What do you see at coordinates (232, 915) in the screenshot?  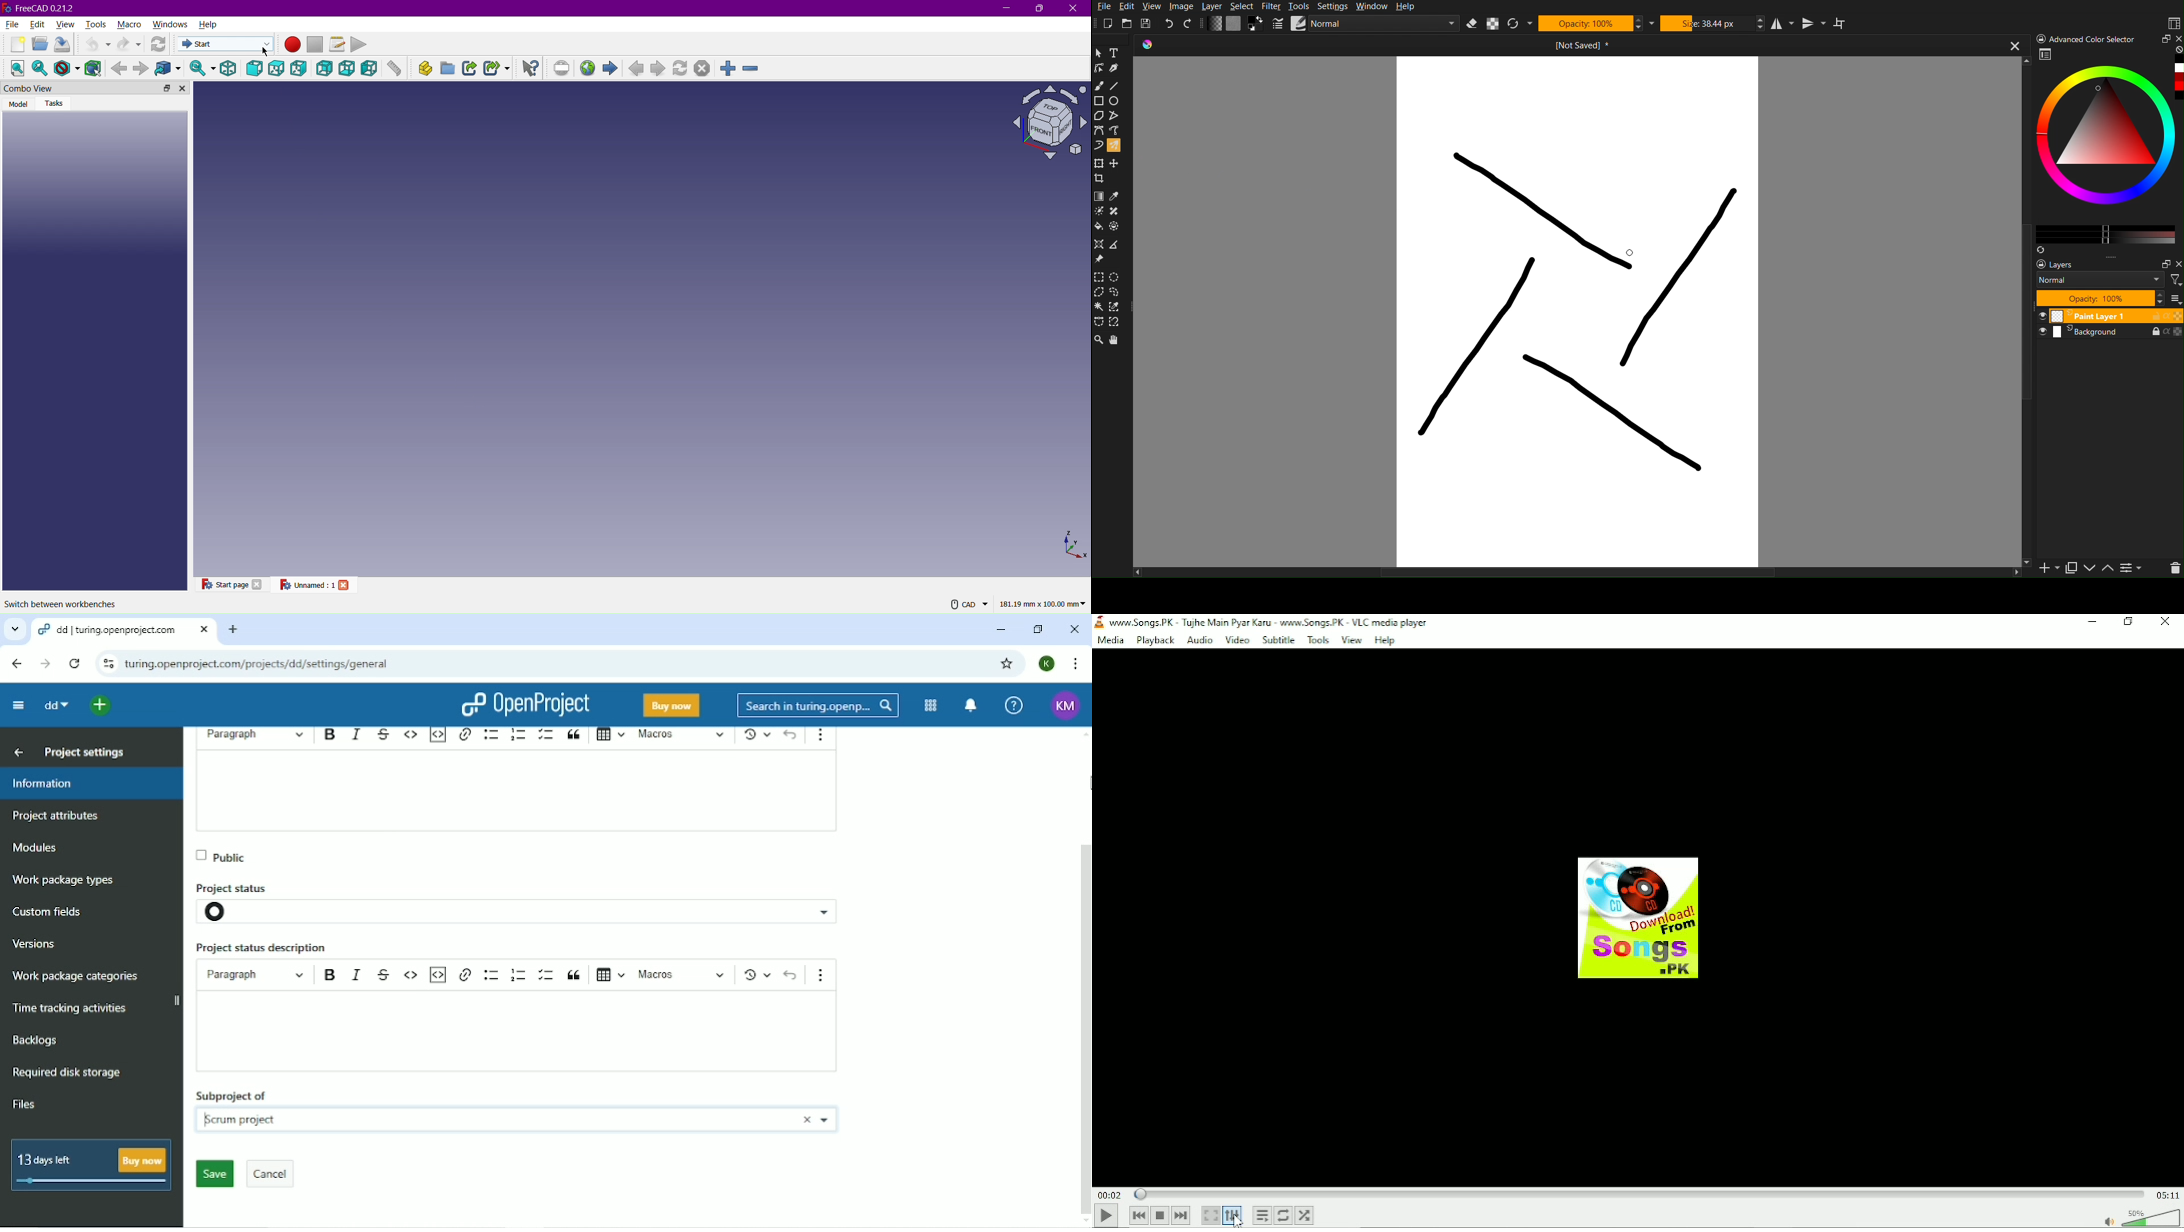 I see `project status icon- not set` at bounding box center [232, 915].